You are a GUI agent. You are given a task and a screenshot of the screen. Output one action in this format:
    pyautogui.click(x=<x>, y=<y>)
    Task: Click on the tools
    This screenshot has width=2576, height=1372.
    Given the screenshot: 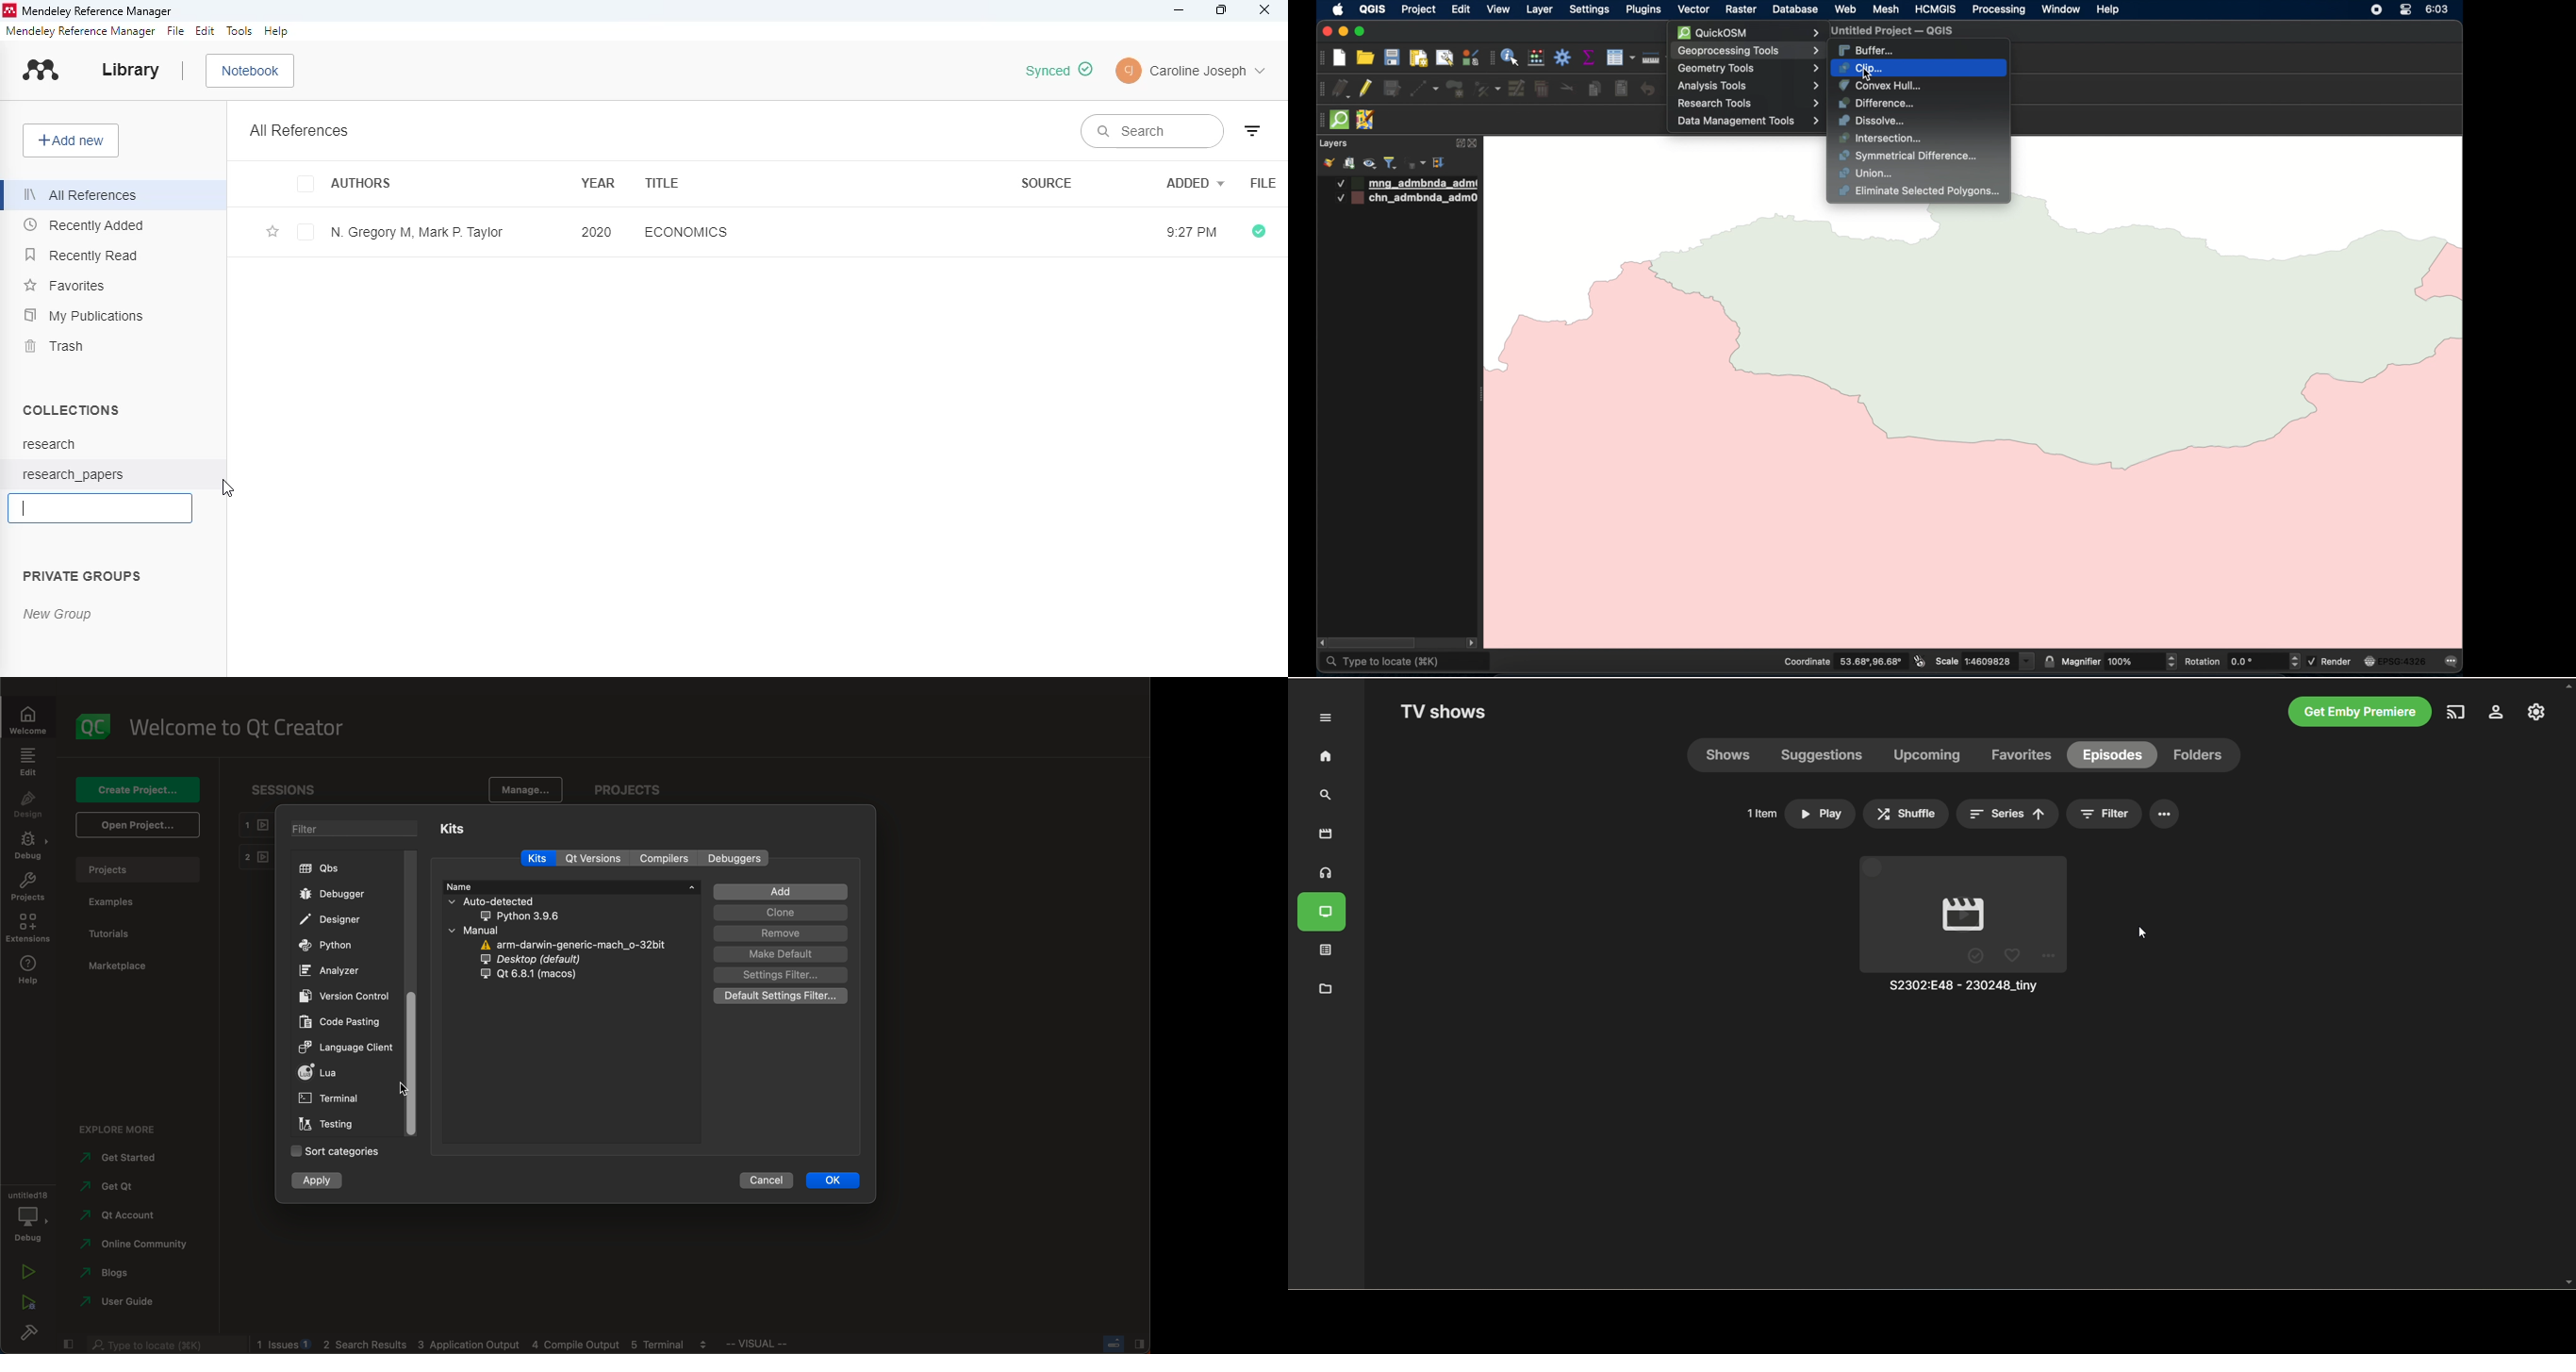 What is the action you would take?
    pyautogui.click(x=239, y=31)
    